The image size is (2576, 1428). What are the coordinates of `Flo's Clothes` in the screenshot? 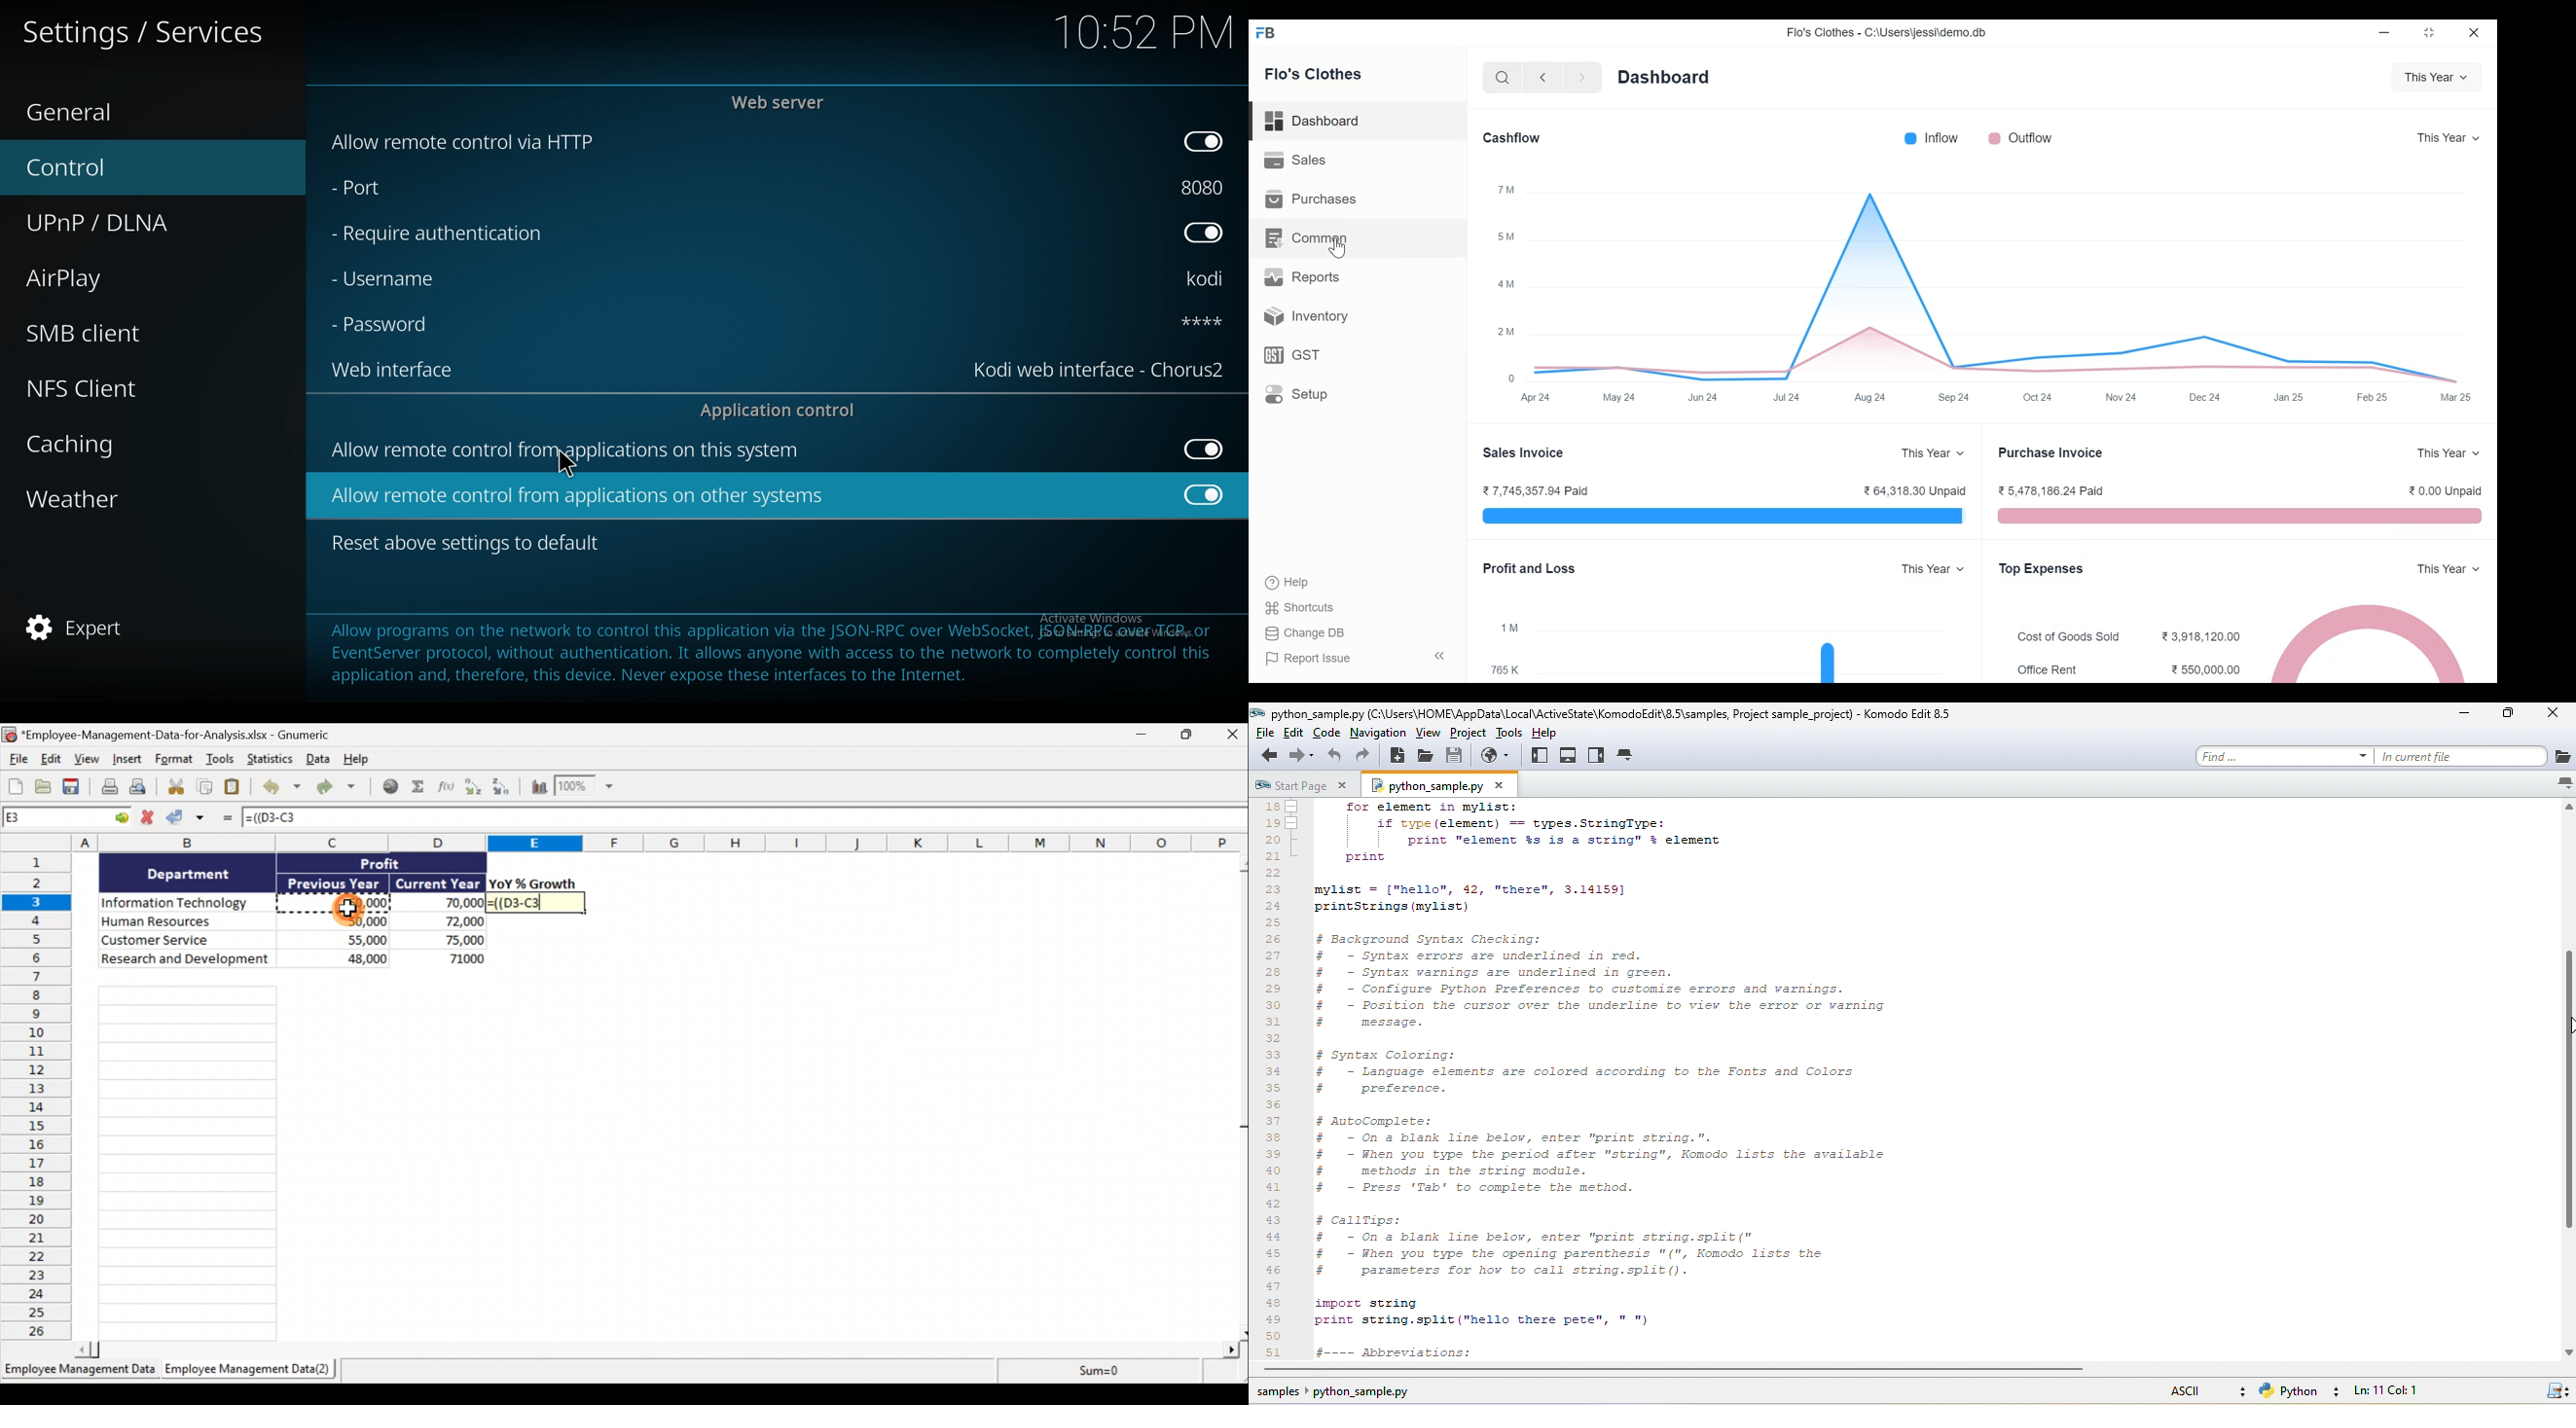 It's located at (1314, 74).